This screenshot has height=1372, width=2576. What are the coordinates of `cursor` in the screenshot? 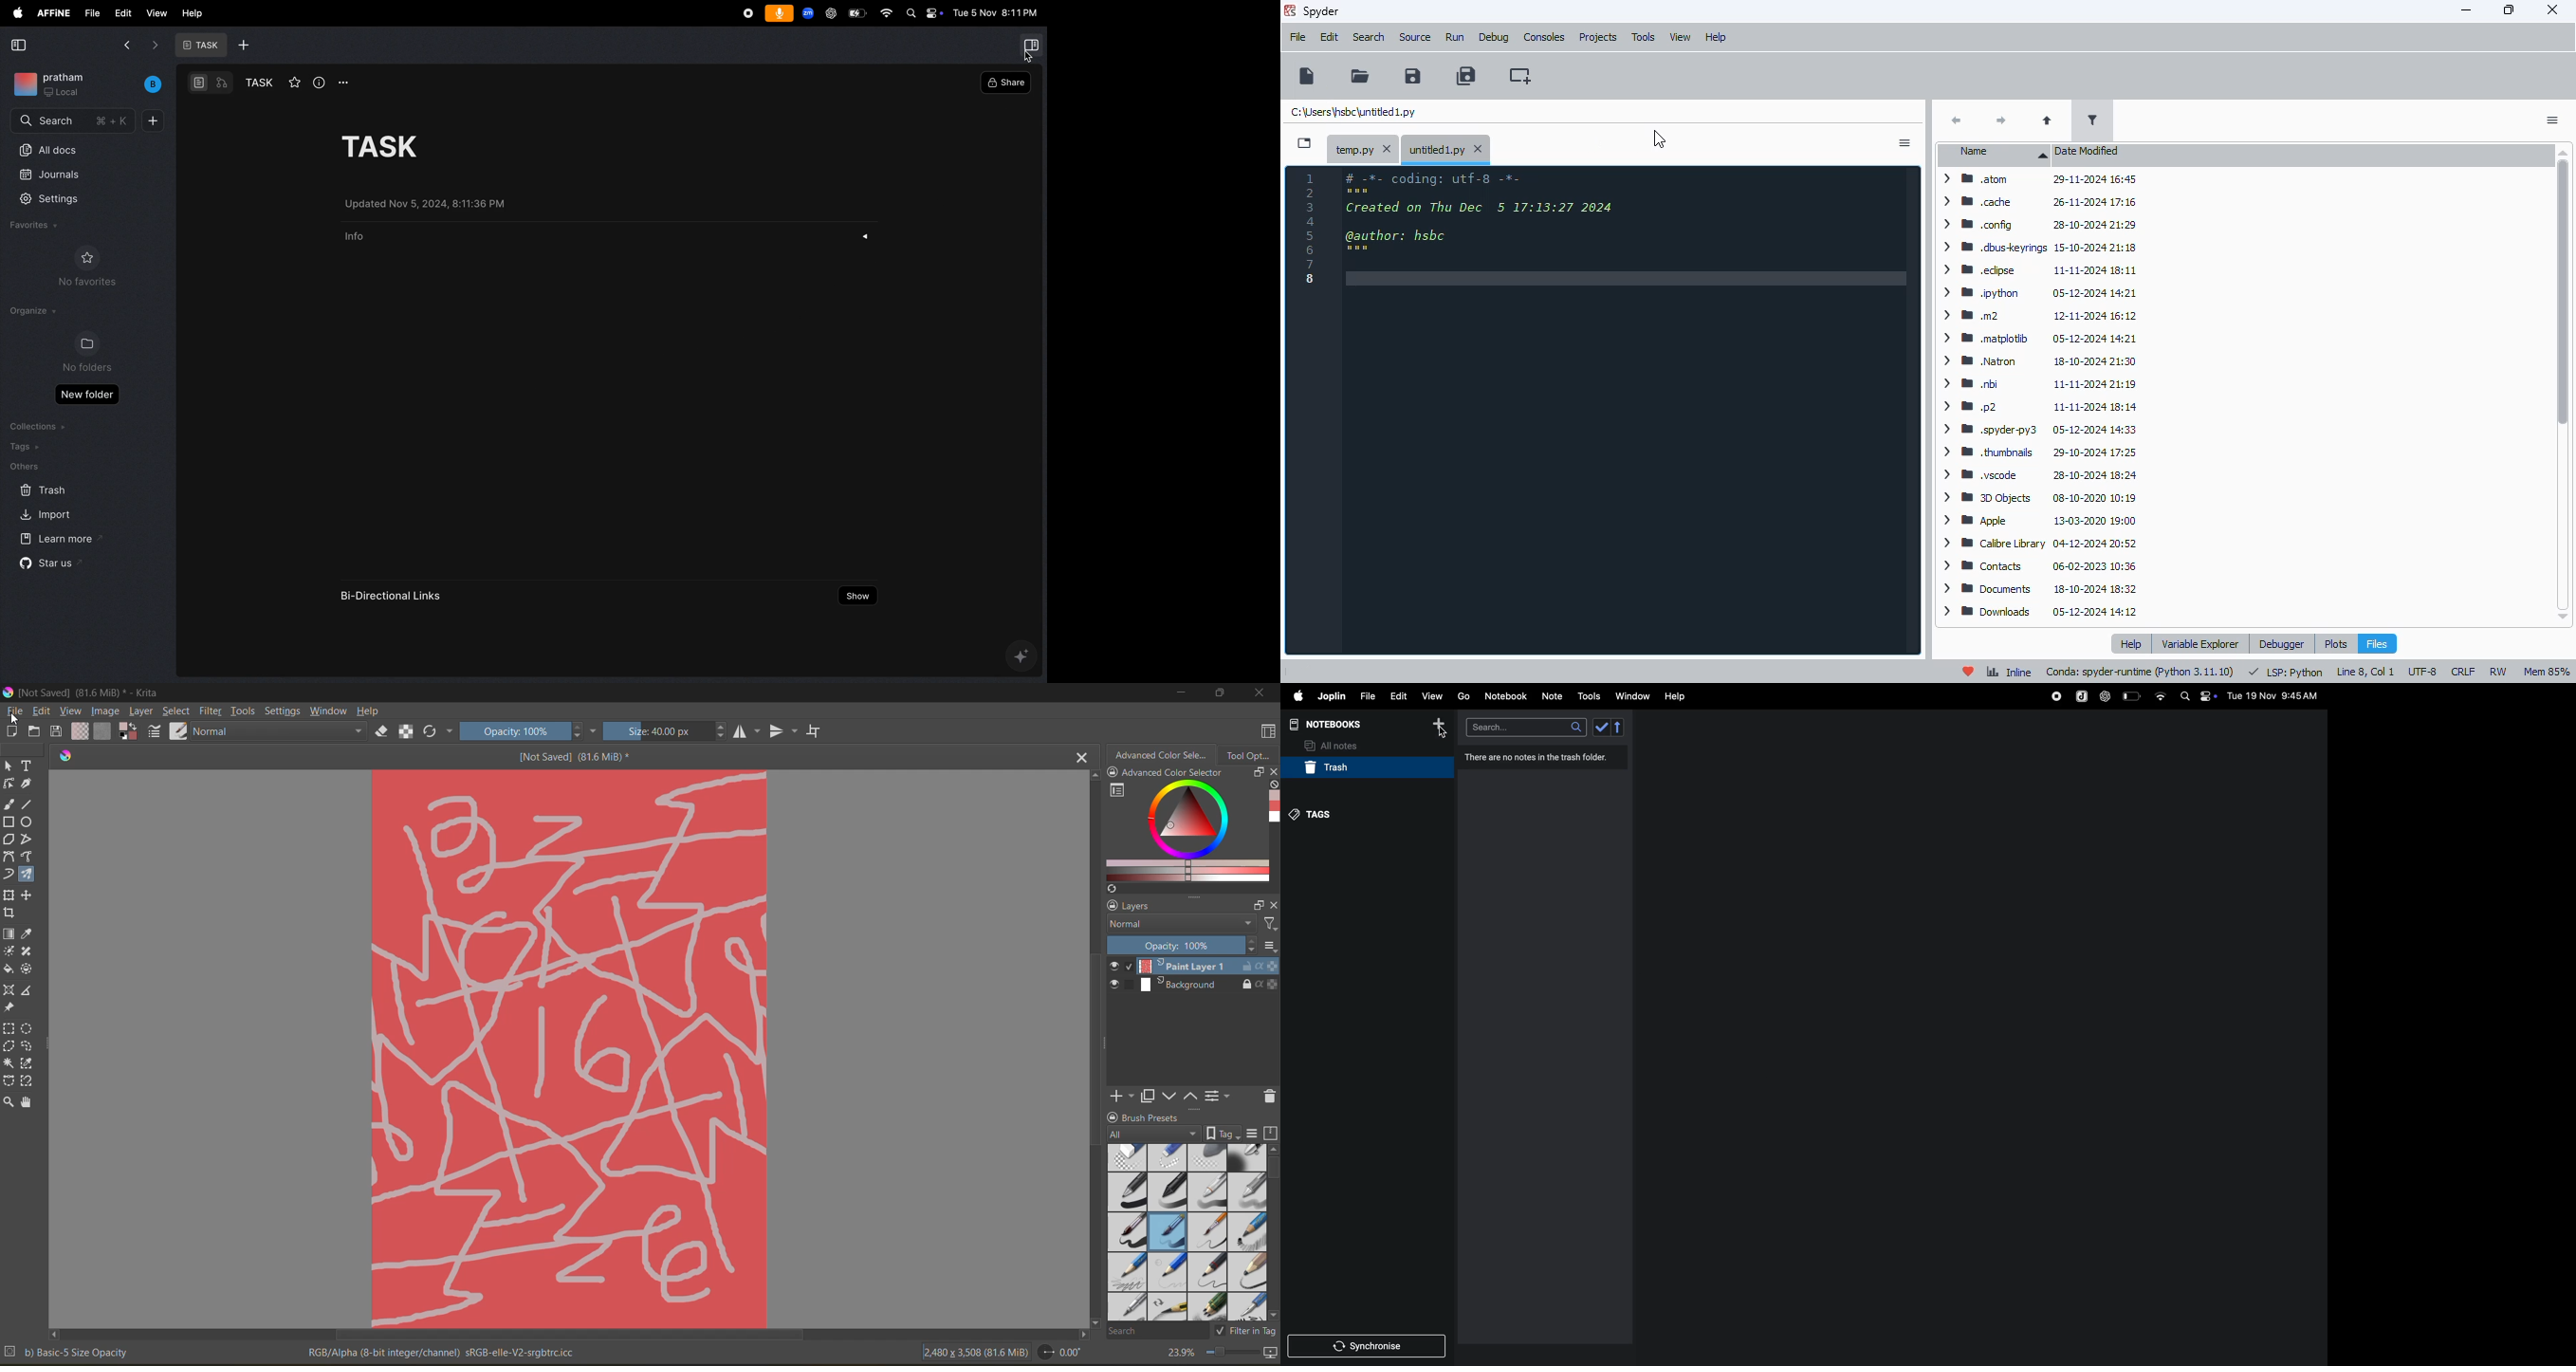 It's located at (1030, 56).